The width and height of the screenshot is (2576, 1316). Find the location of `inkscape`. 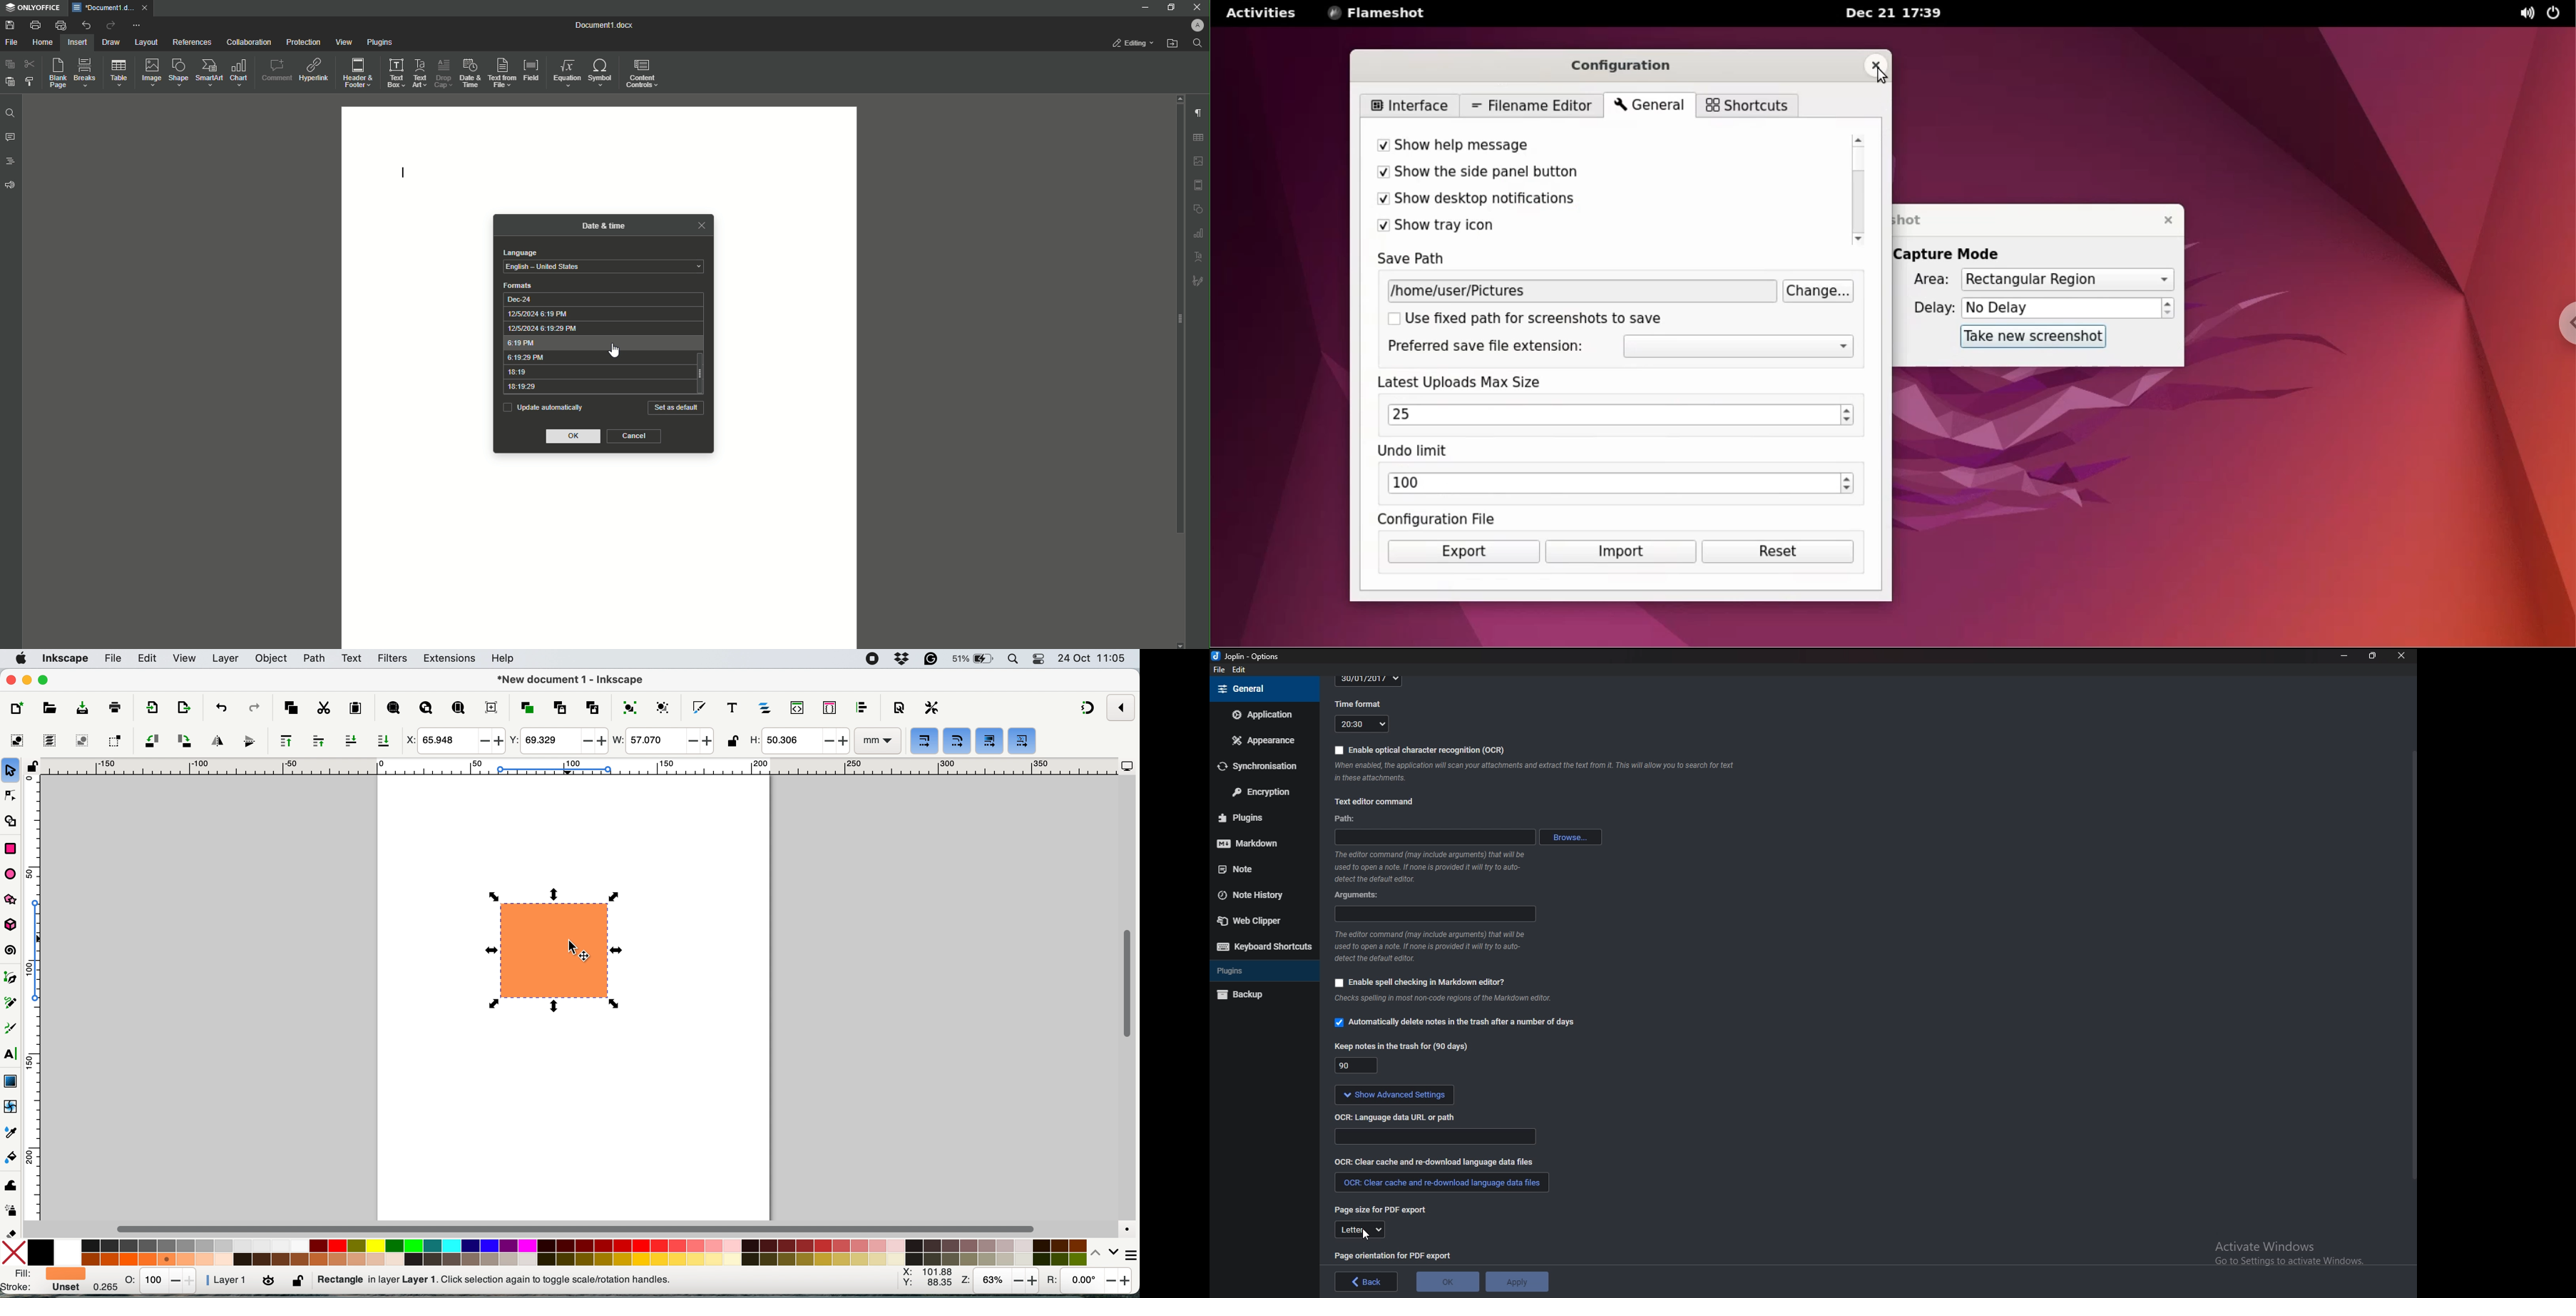

inkscape is located at coordinates (65, 659).